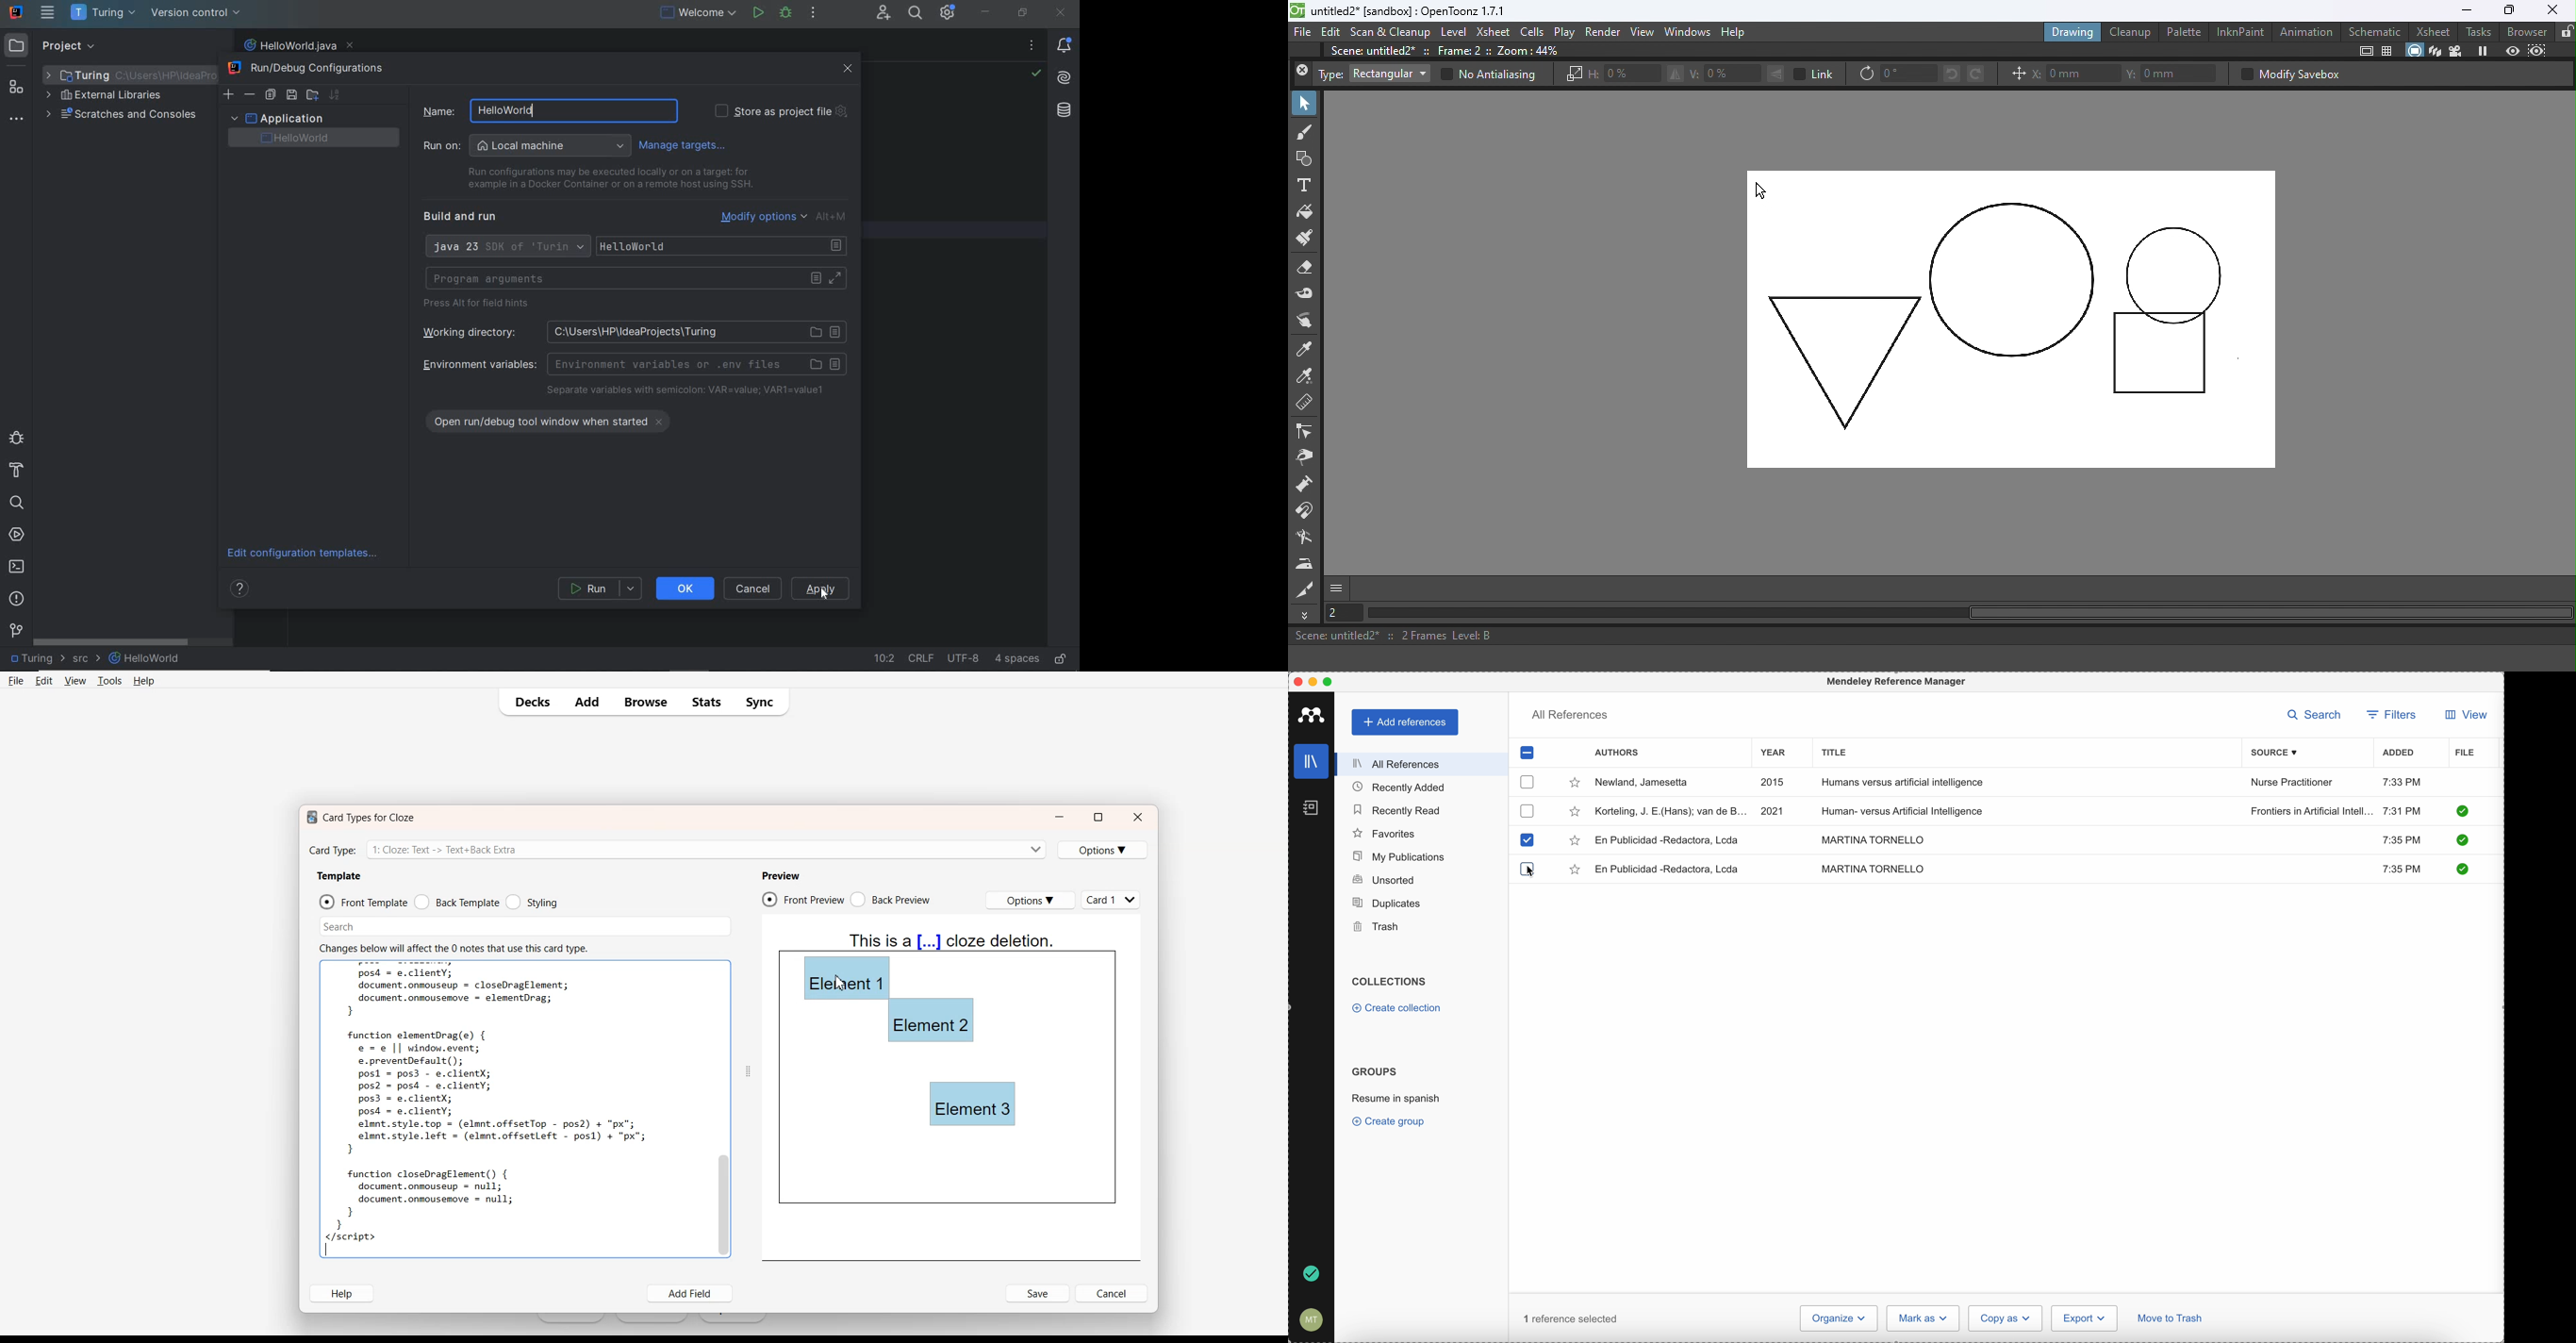 The height and width of the screenshot is (1344, 2576). Describe the element at coordinates (339, 876) in the screenshot. I see `Template` at that location.